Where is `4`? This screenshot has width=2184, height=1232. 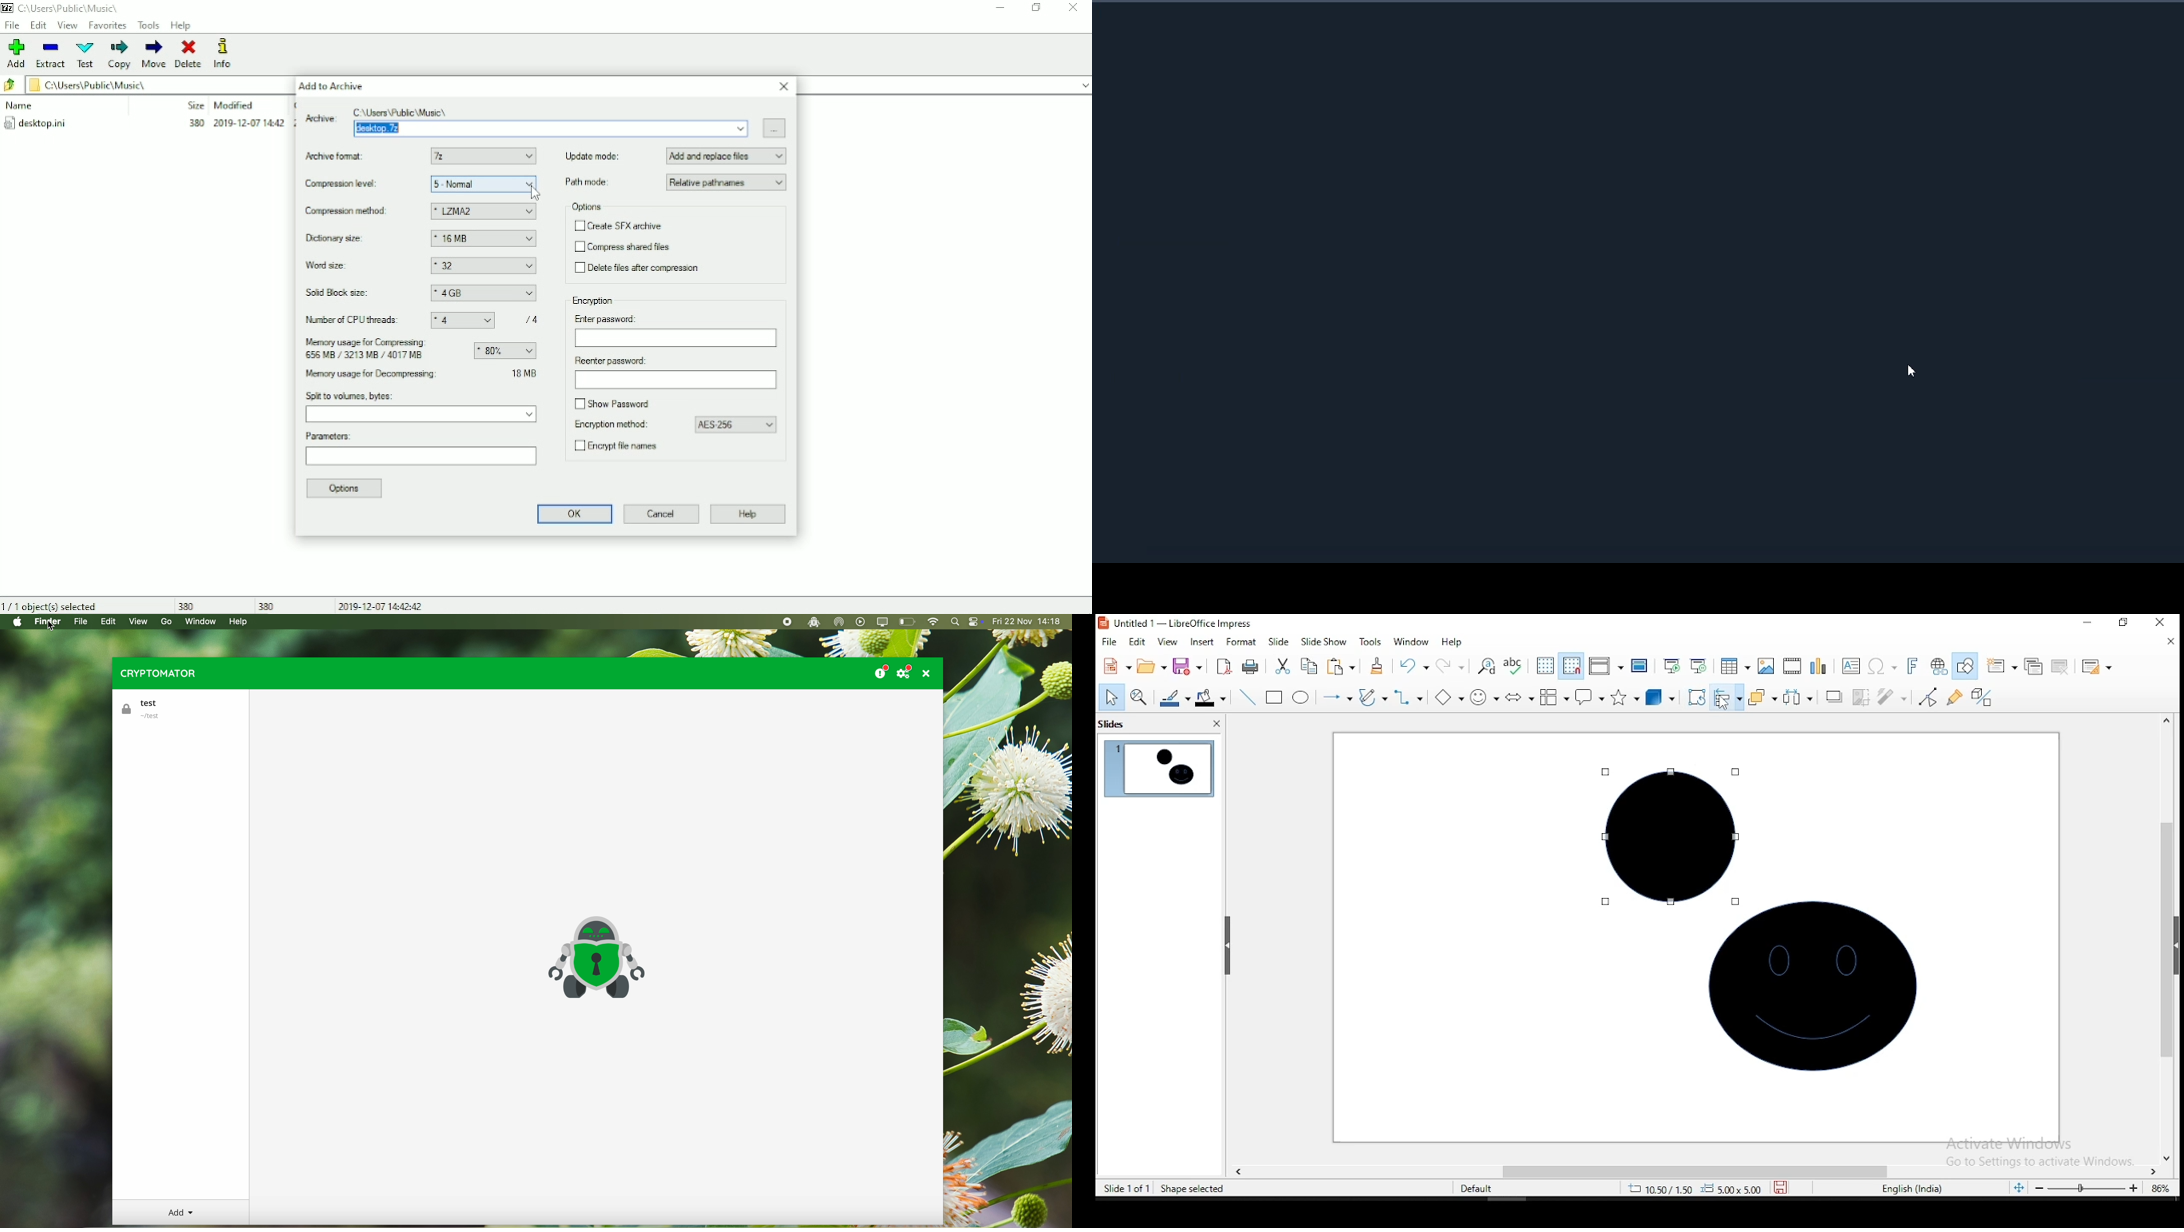
4 is located at coordinates (463, 321).